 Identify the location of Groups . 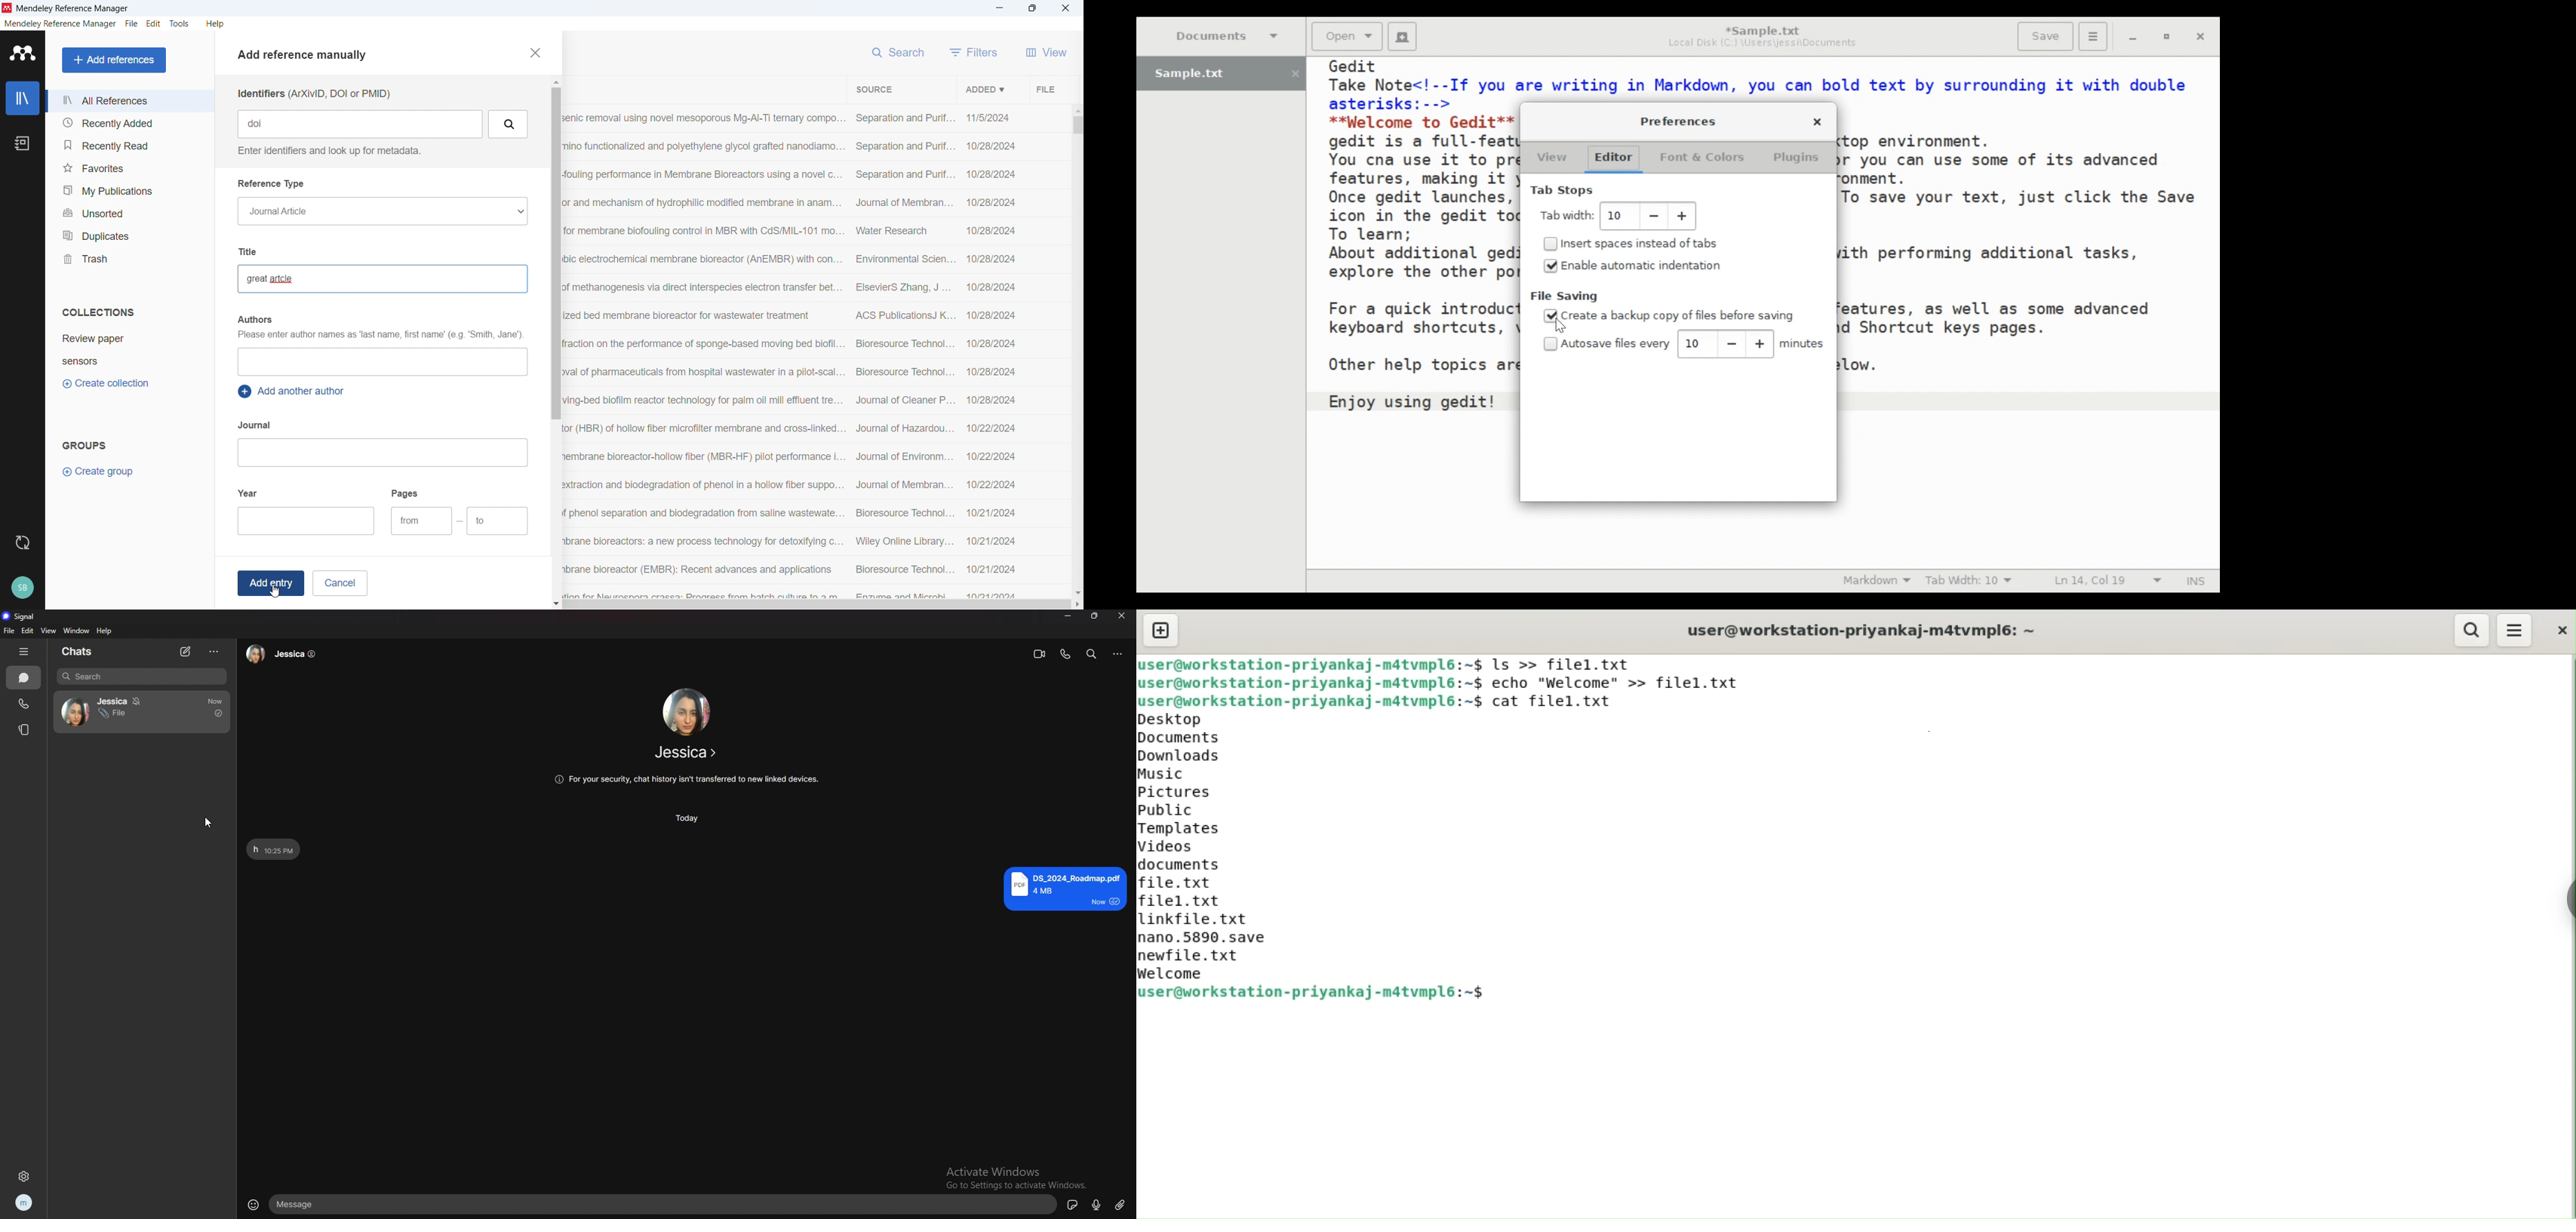
(85, 445).